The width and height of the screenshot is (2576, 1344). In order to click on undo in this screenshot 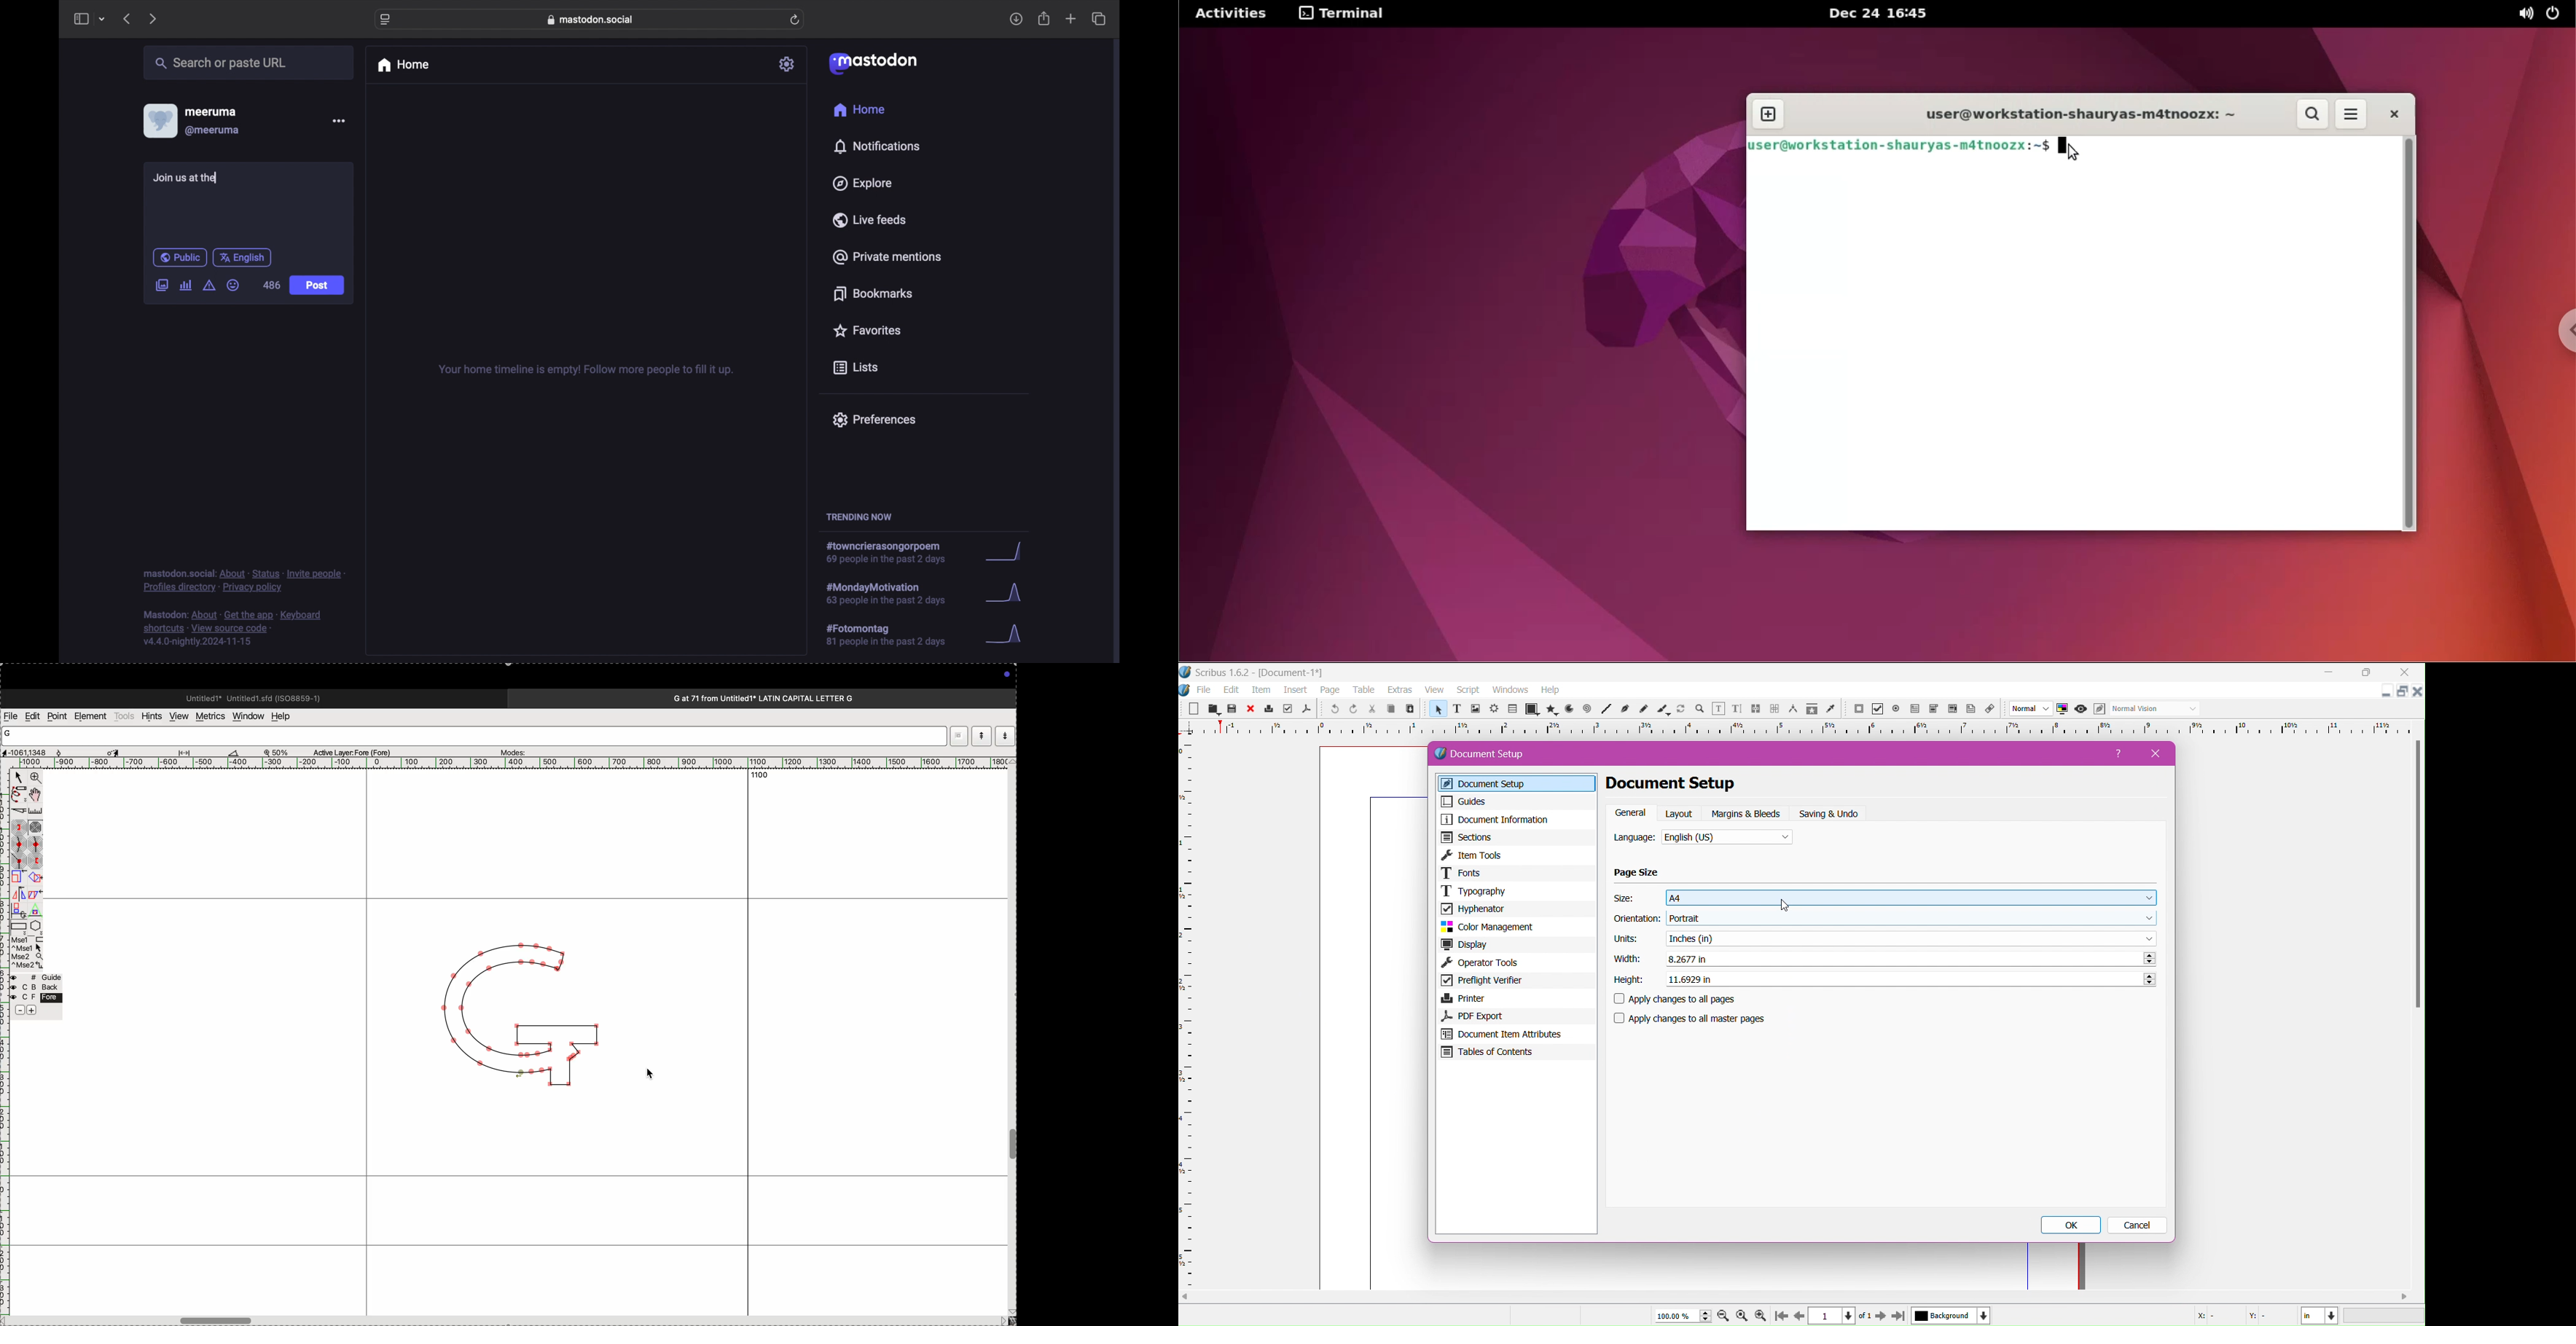, I will do `click(1333, 710)`.